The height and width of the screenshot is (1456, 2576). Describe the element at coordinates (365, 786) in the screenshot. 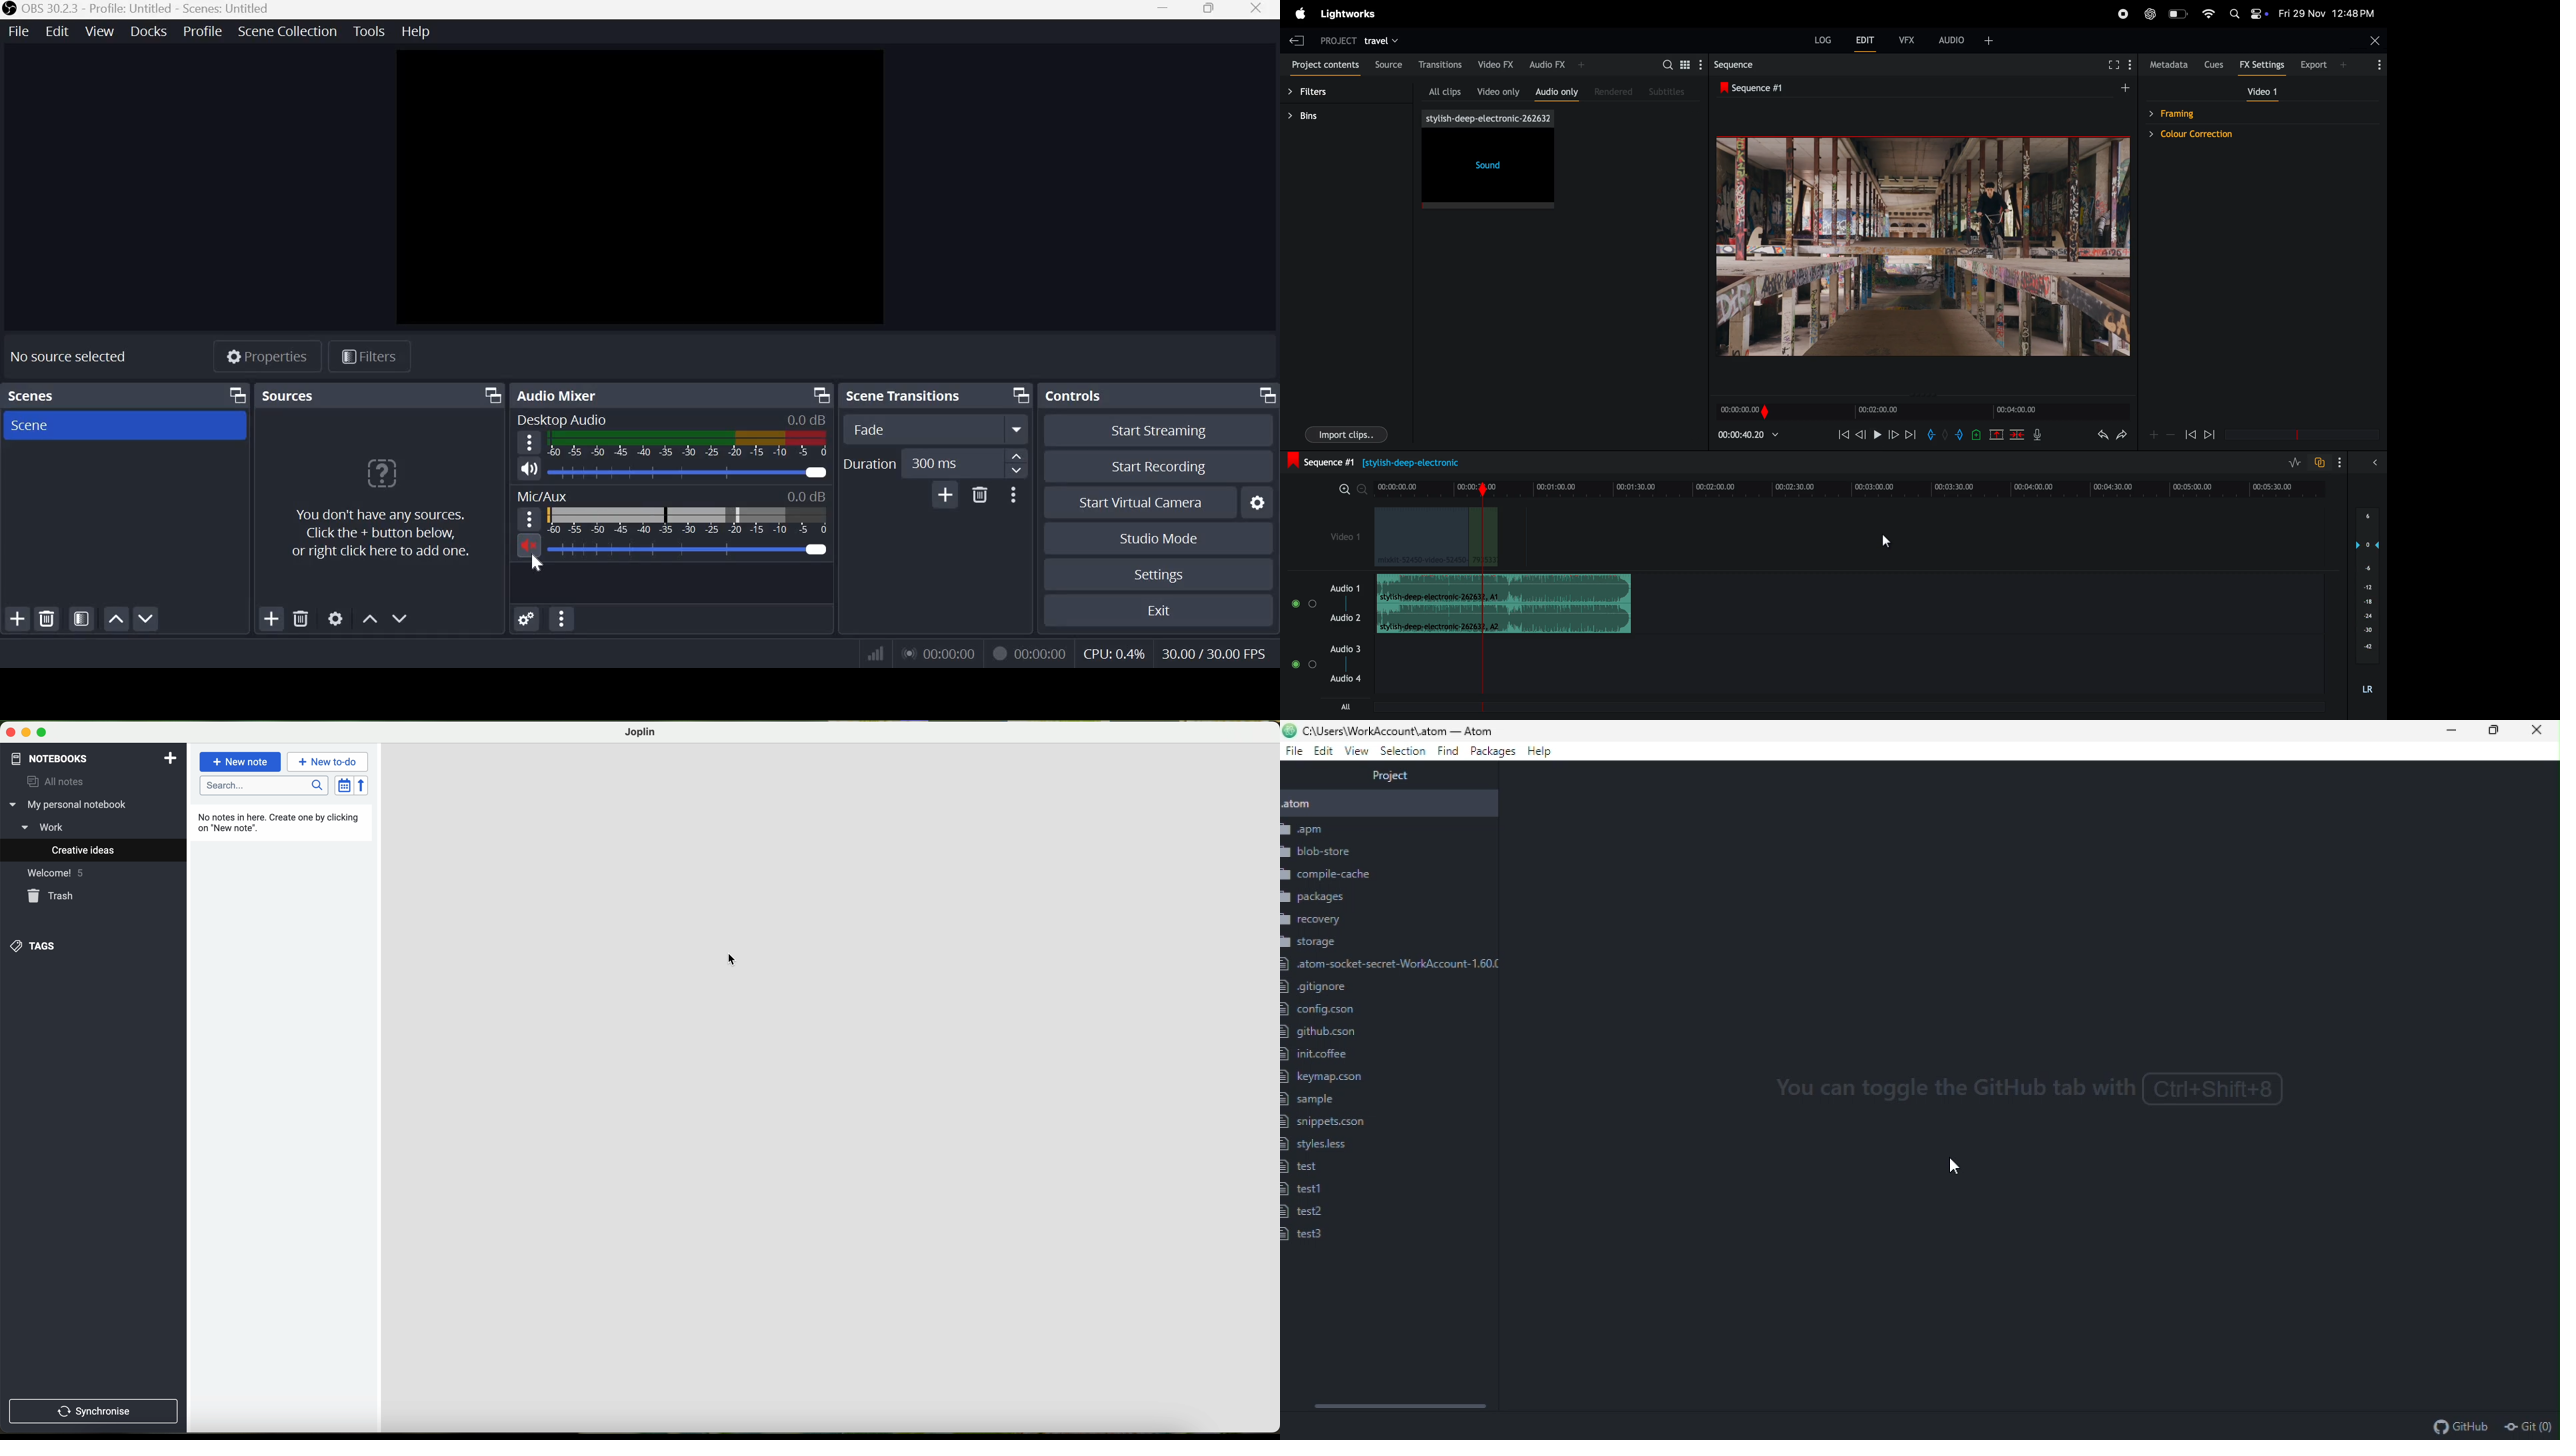

I see `` at that location.